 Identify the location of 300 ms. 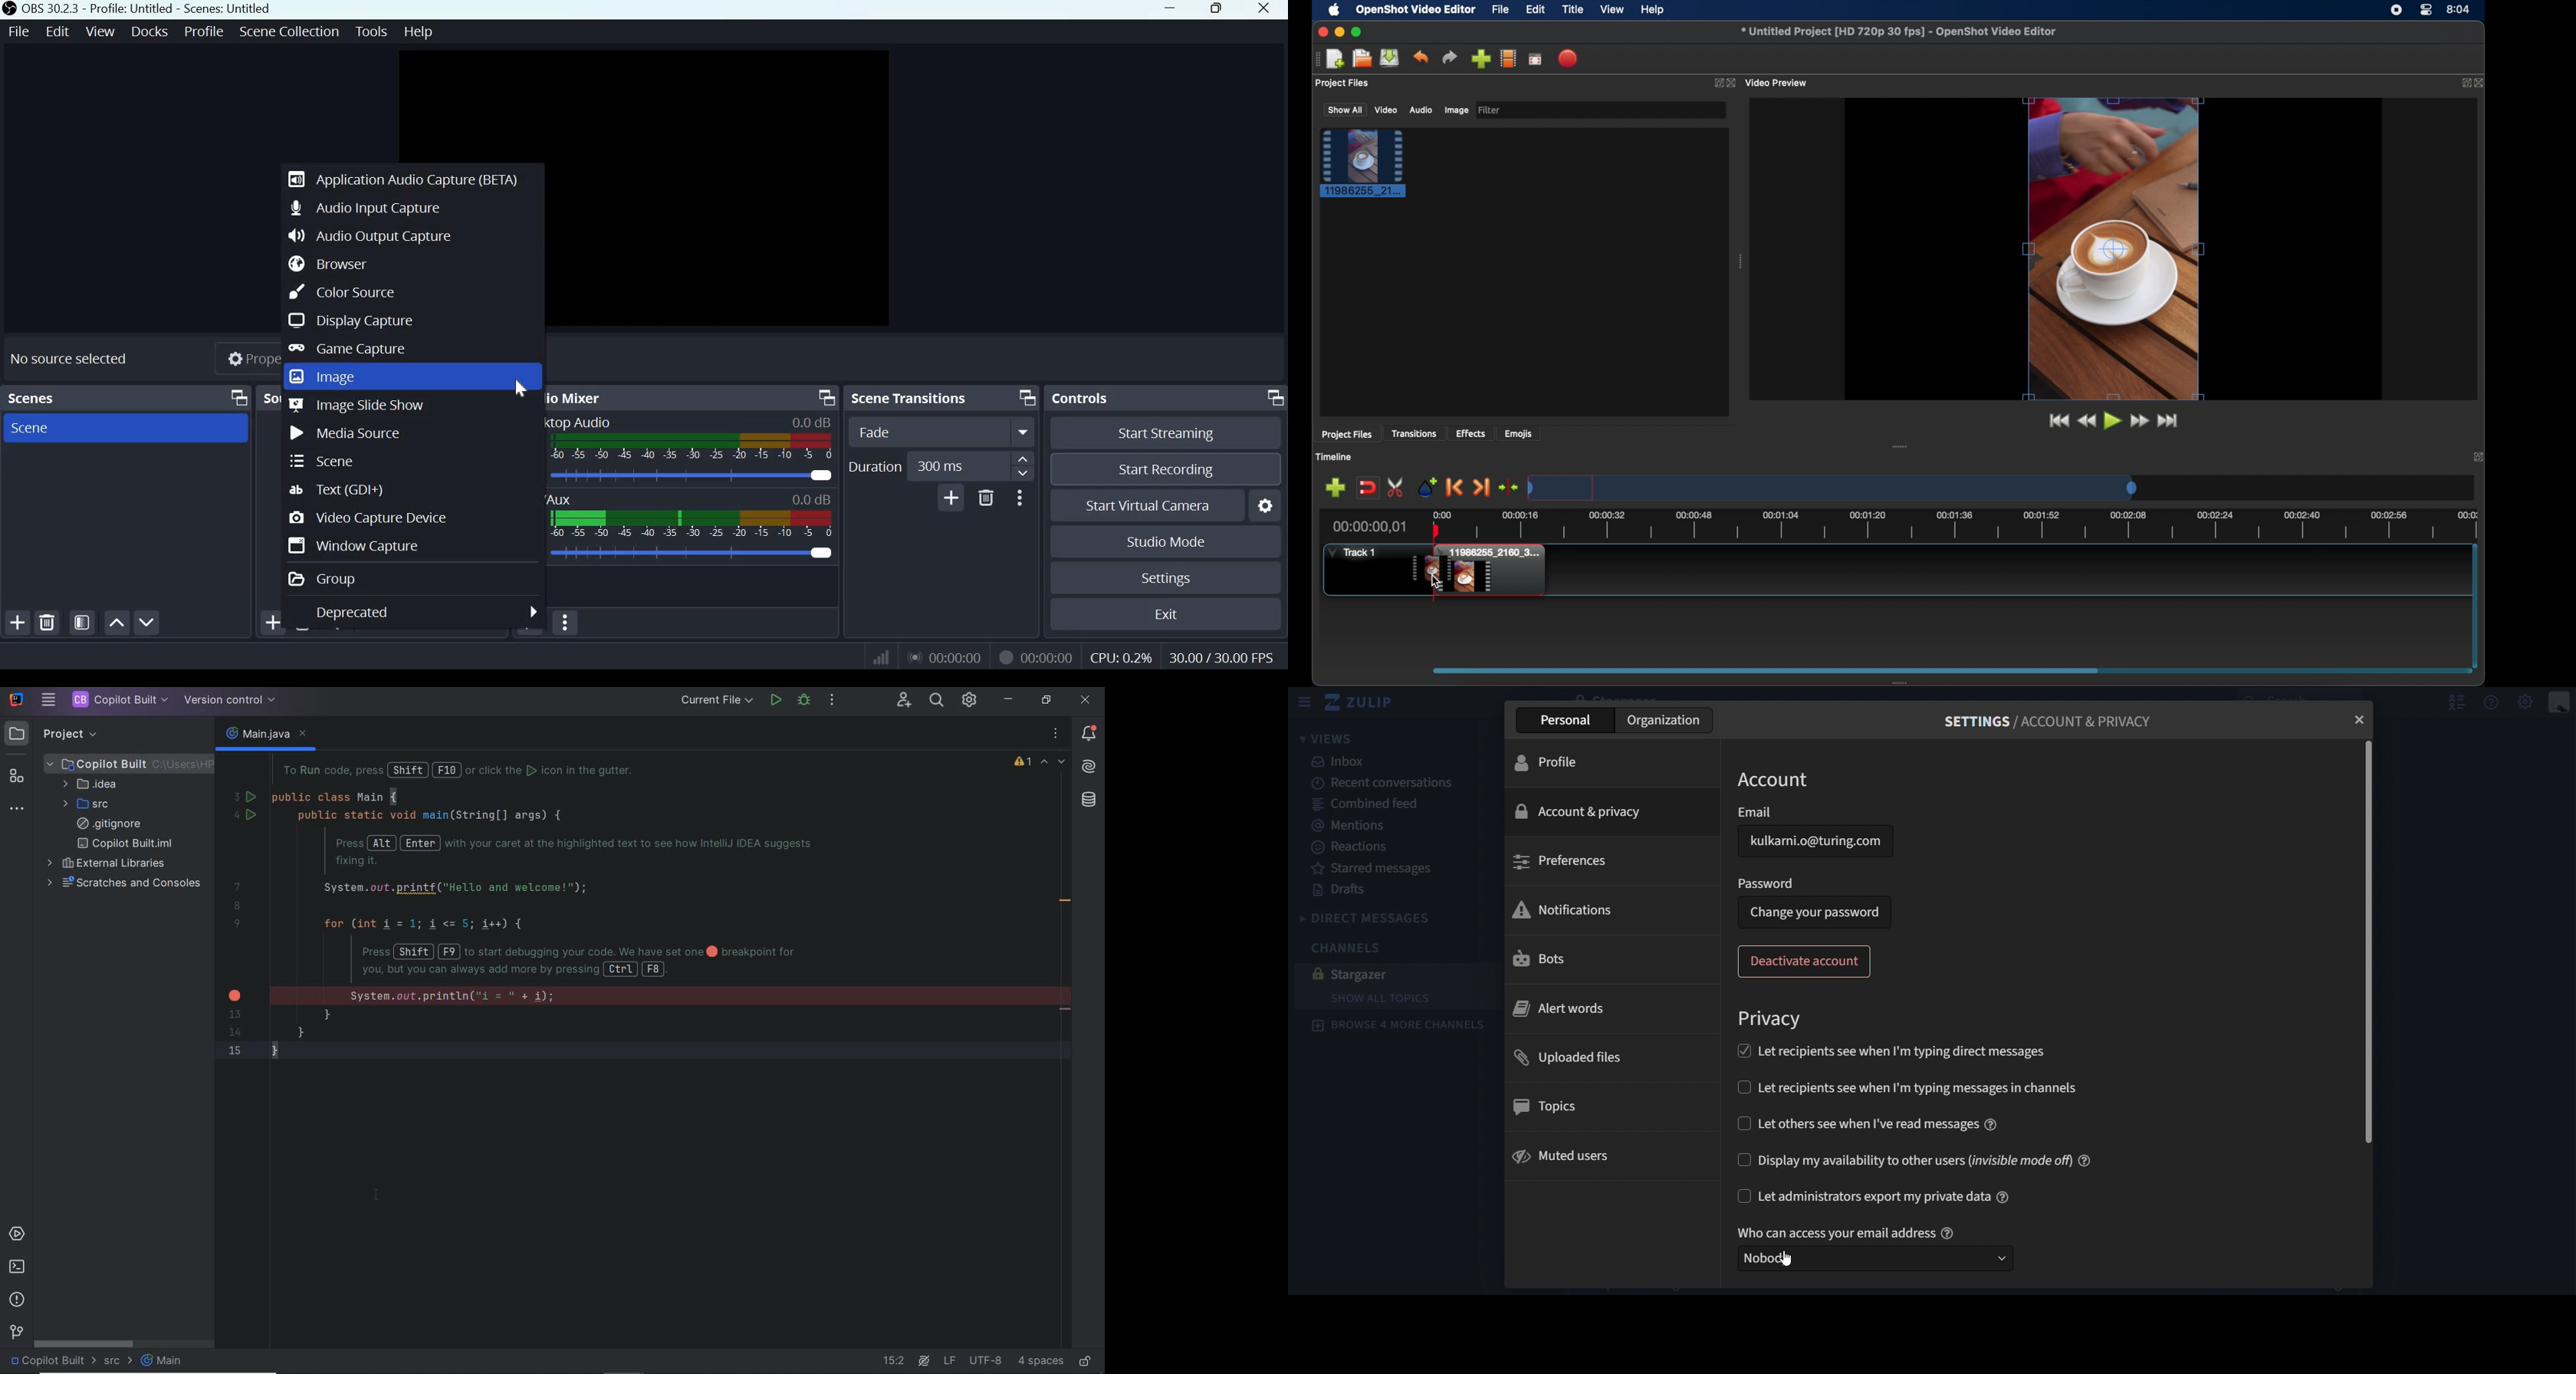
(960, 468).